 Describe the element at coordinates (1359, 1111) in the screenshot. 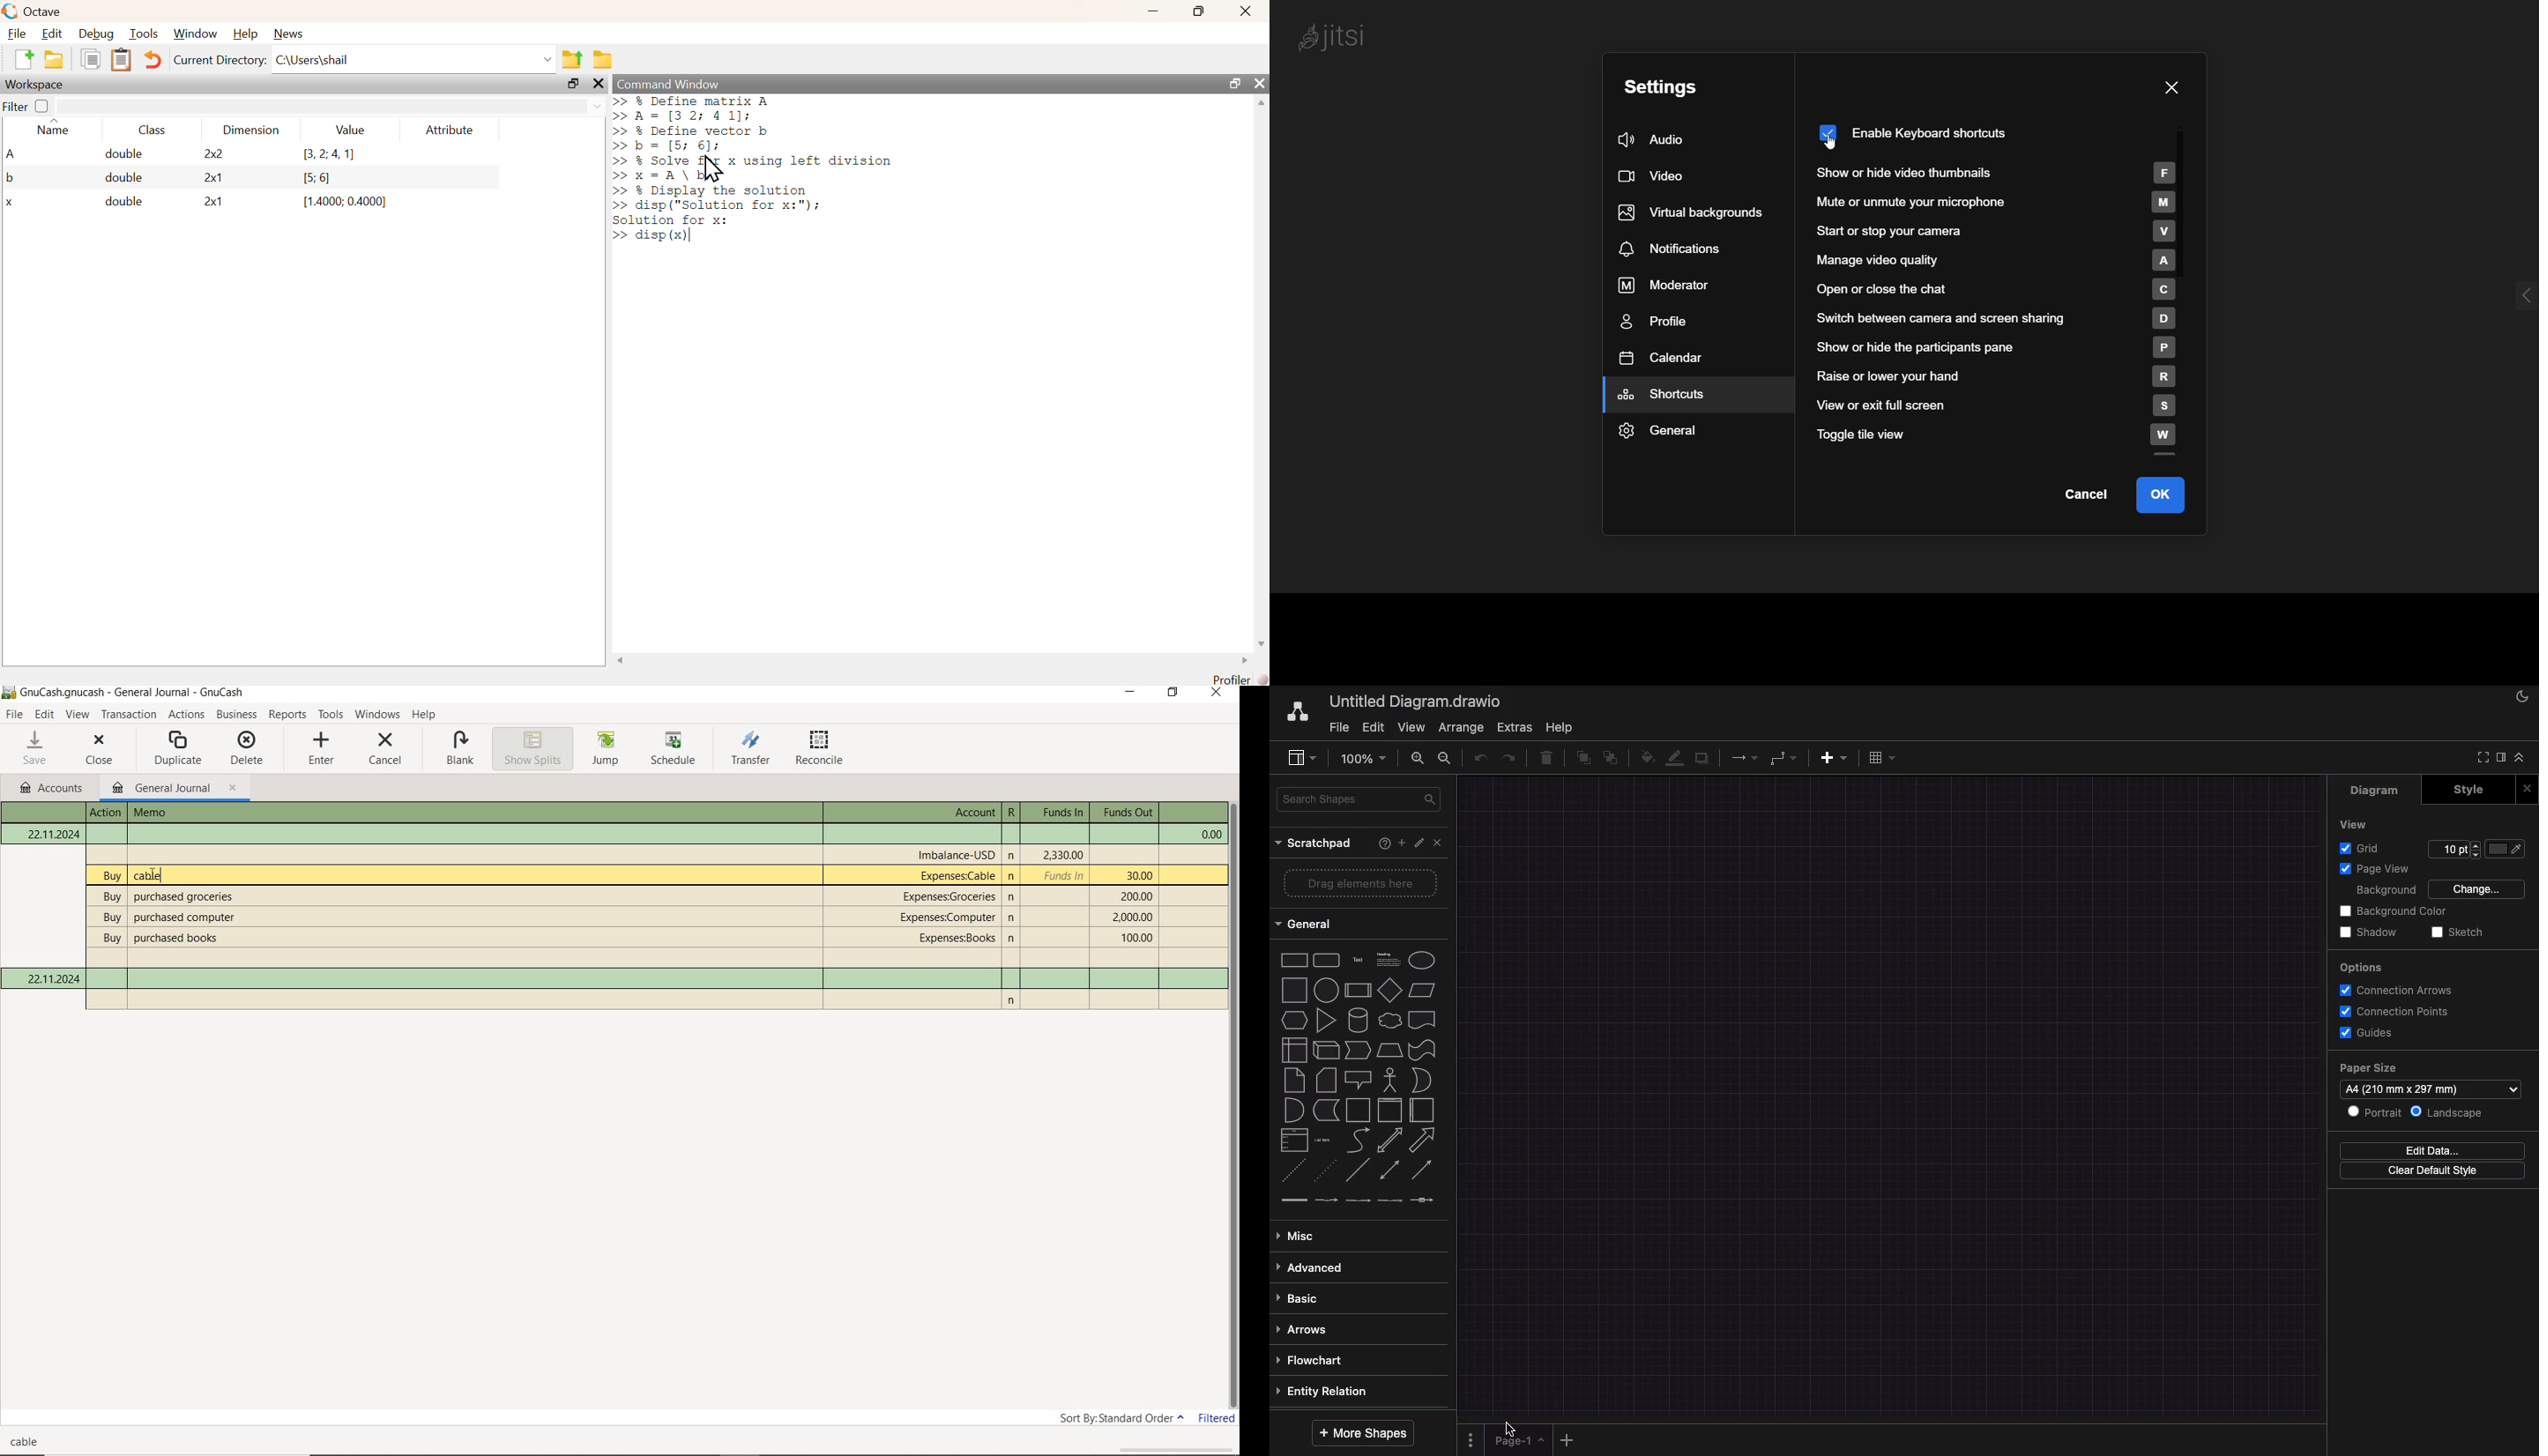

I see `container` at that location.